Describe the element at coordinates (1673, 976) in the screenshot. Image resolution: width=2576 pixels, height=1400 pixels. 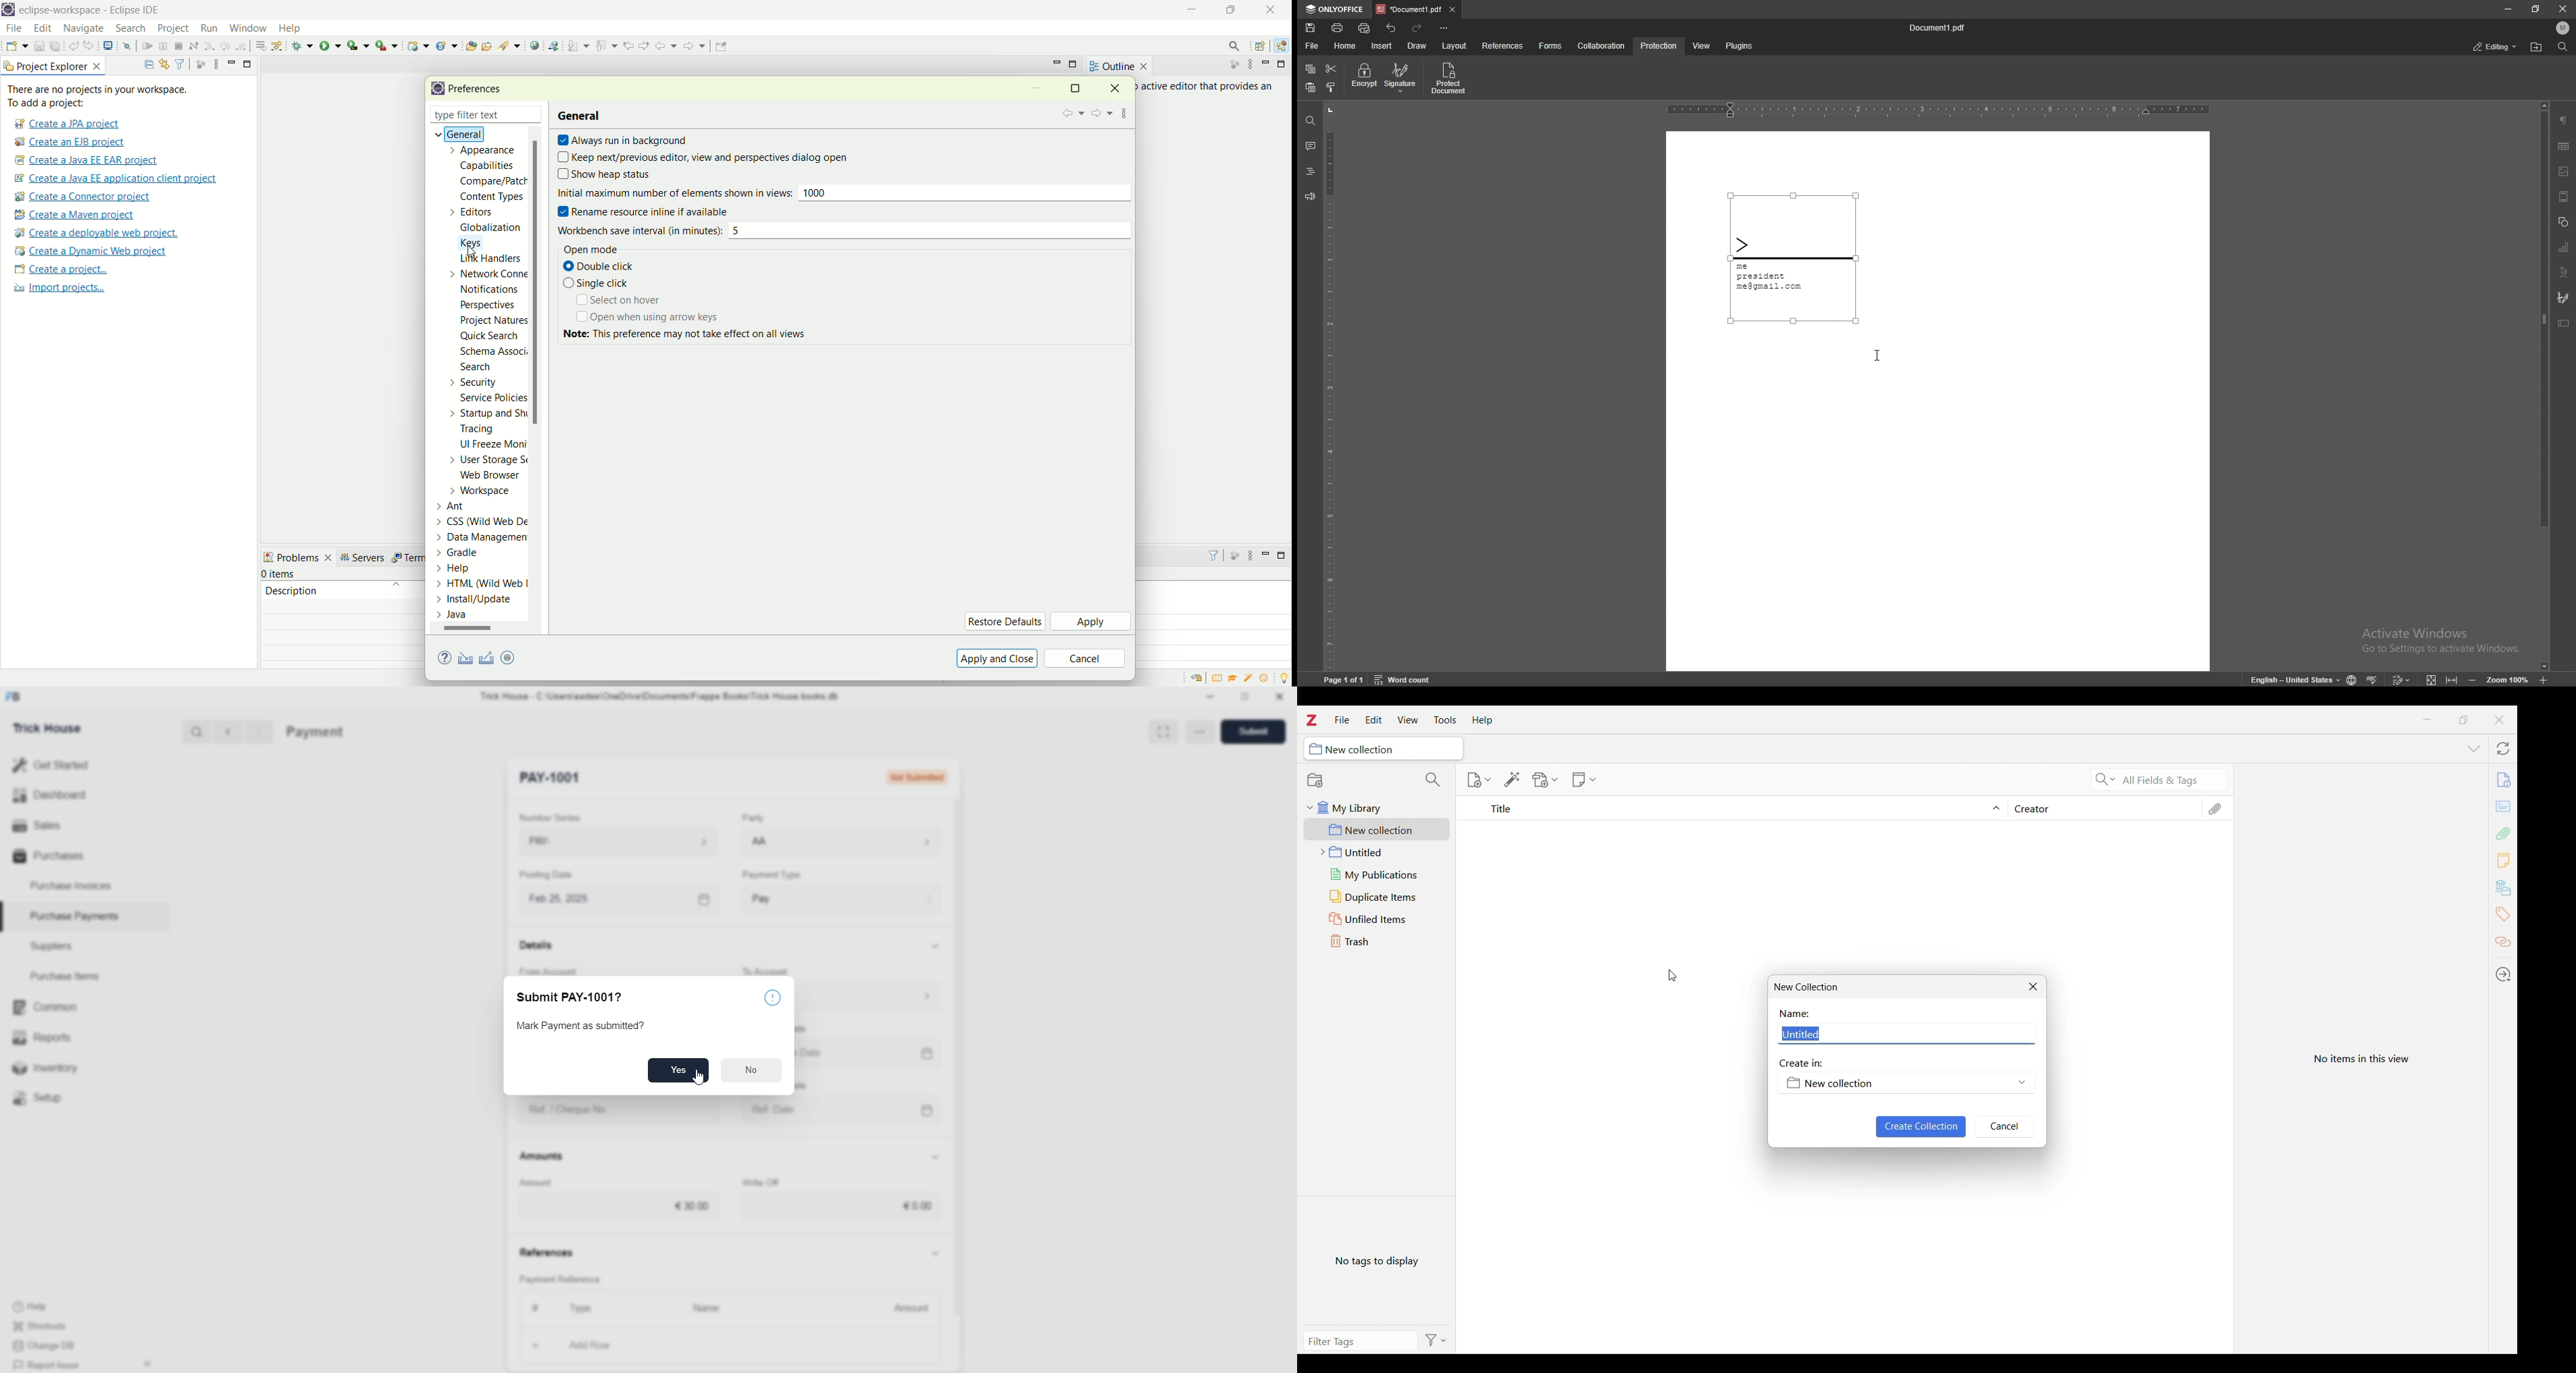
I see `Cursor` at that location.